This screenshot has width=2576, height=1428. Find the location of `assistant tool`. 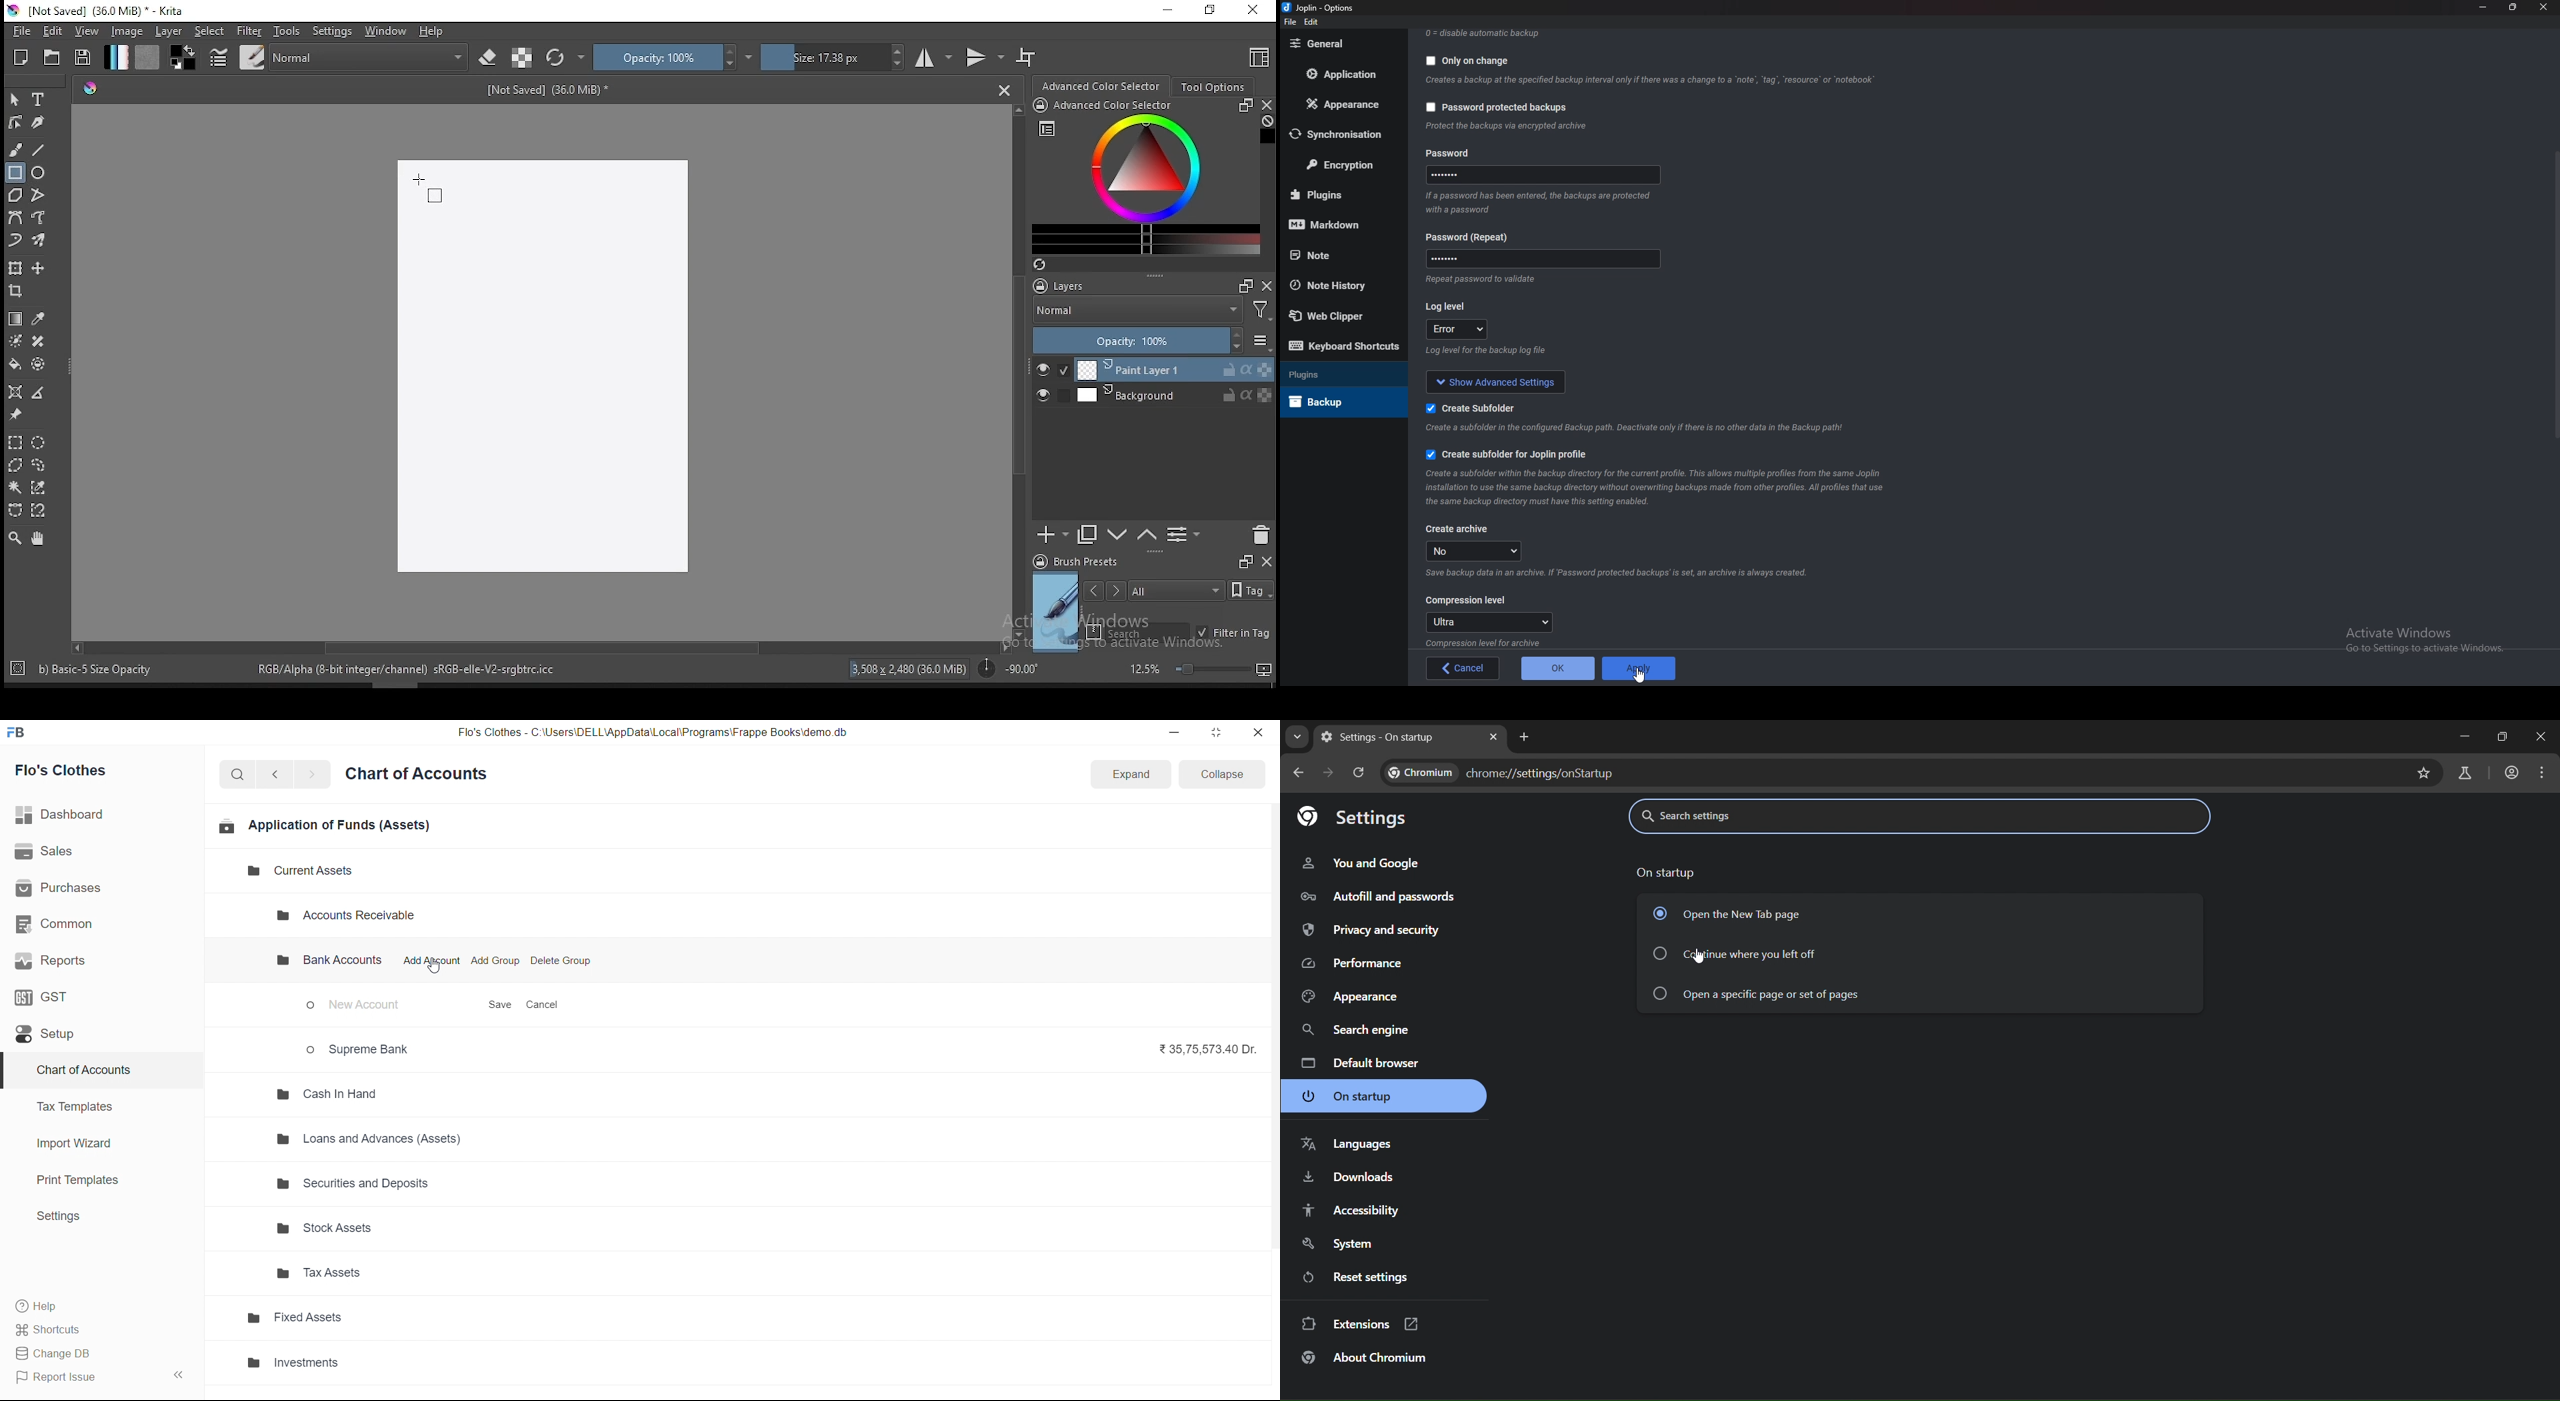

assistant tool is located at coordinates (15, 392).